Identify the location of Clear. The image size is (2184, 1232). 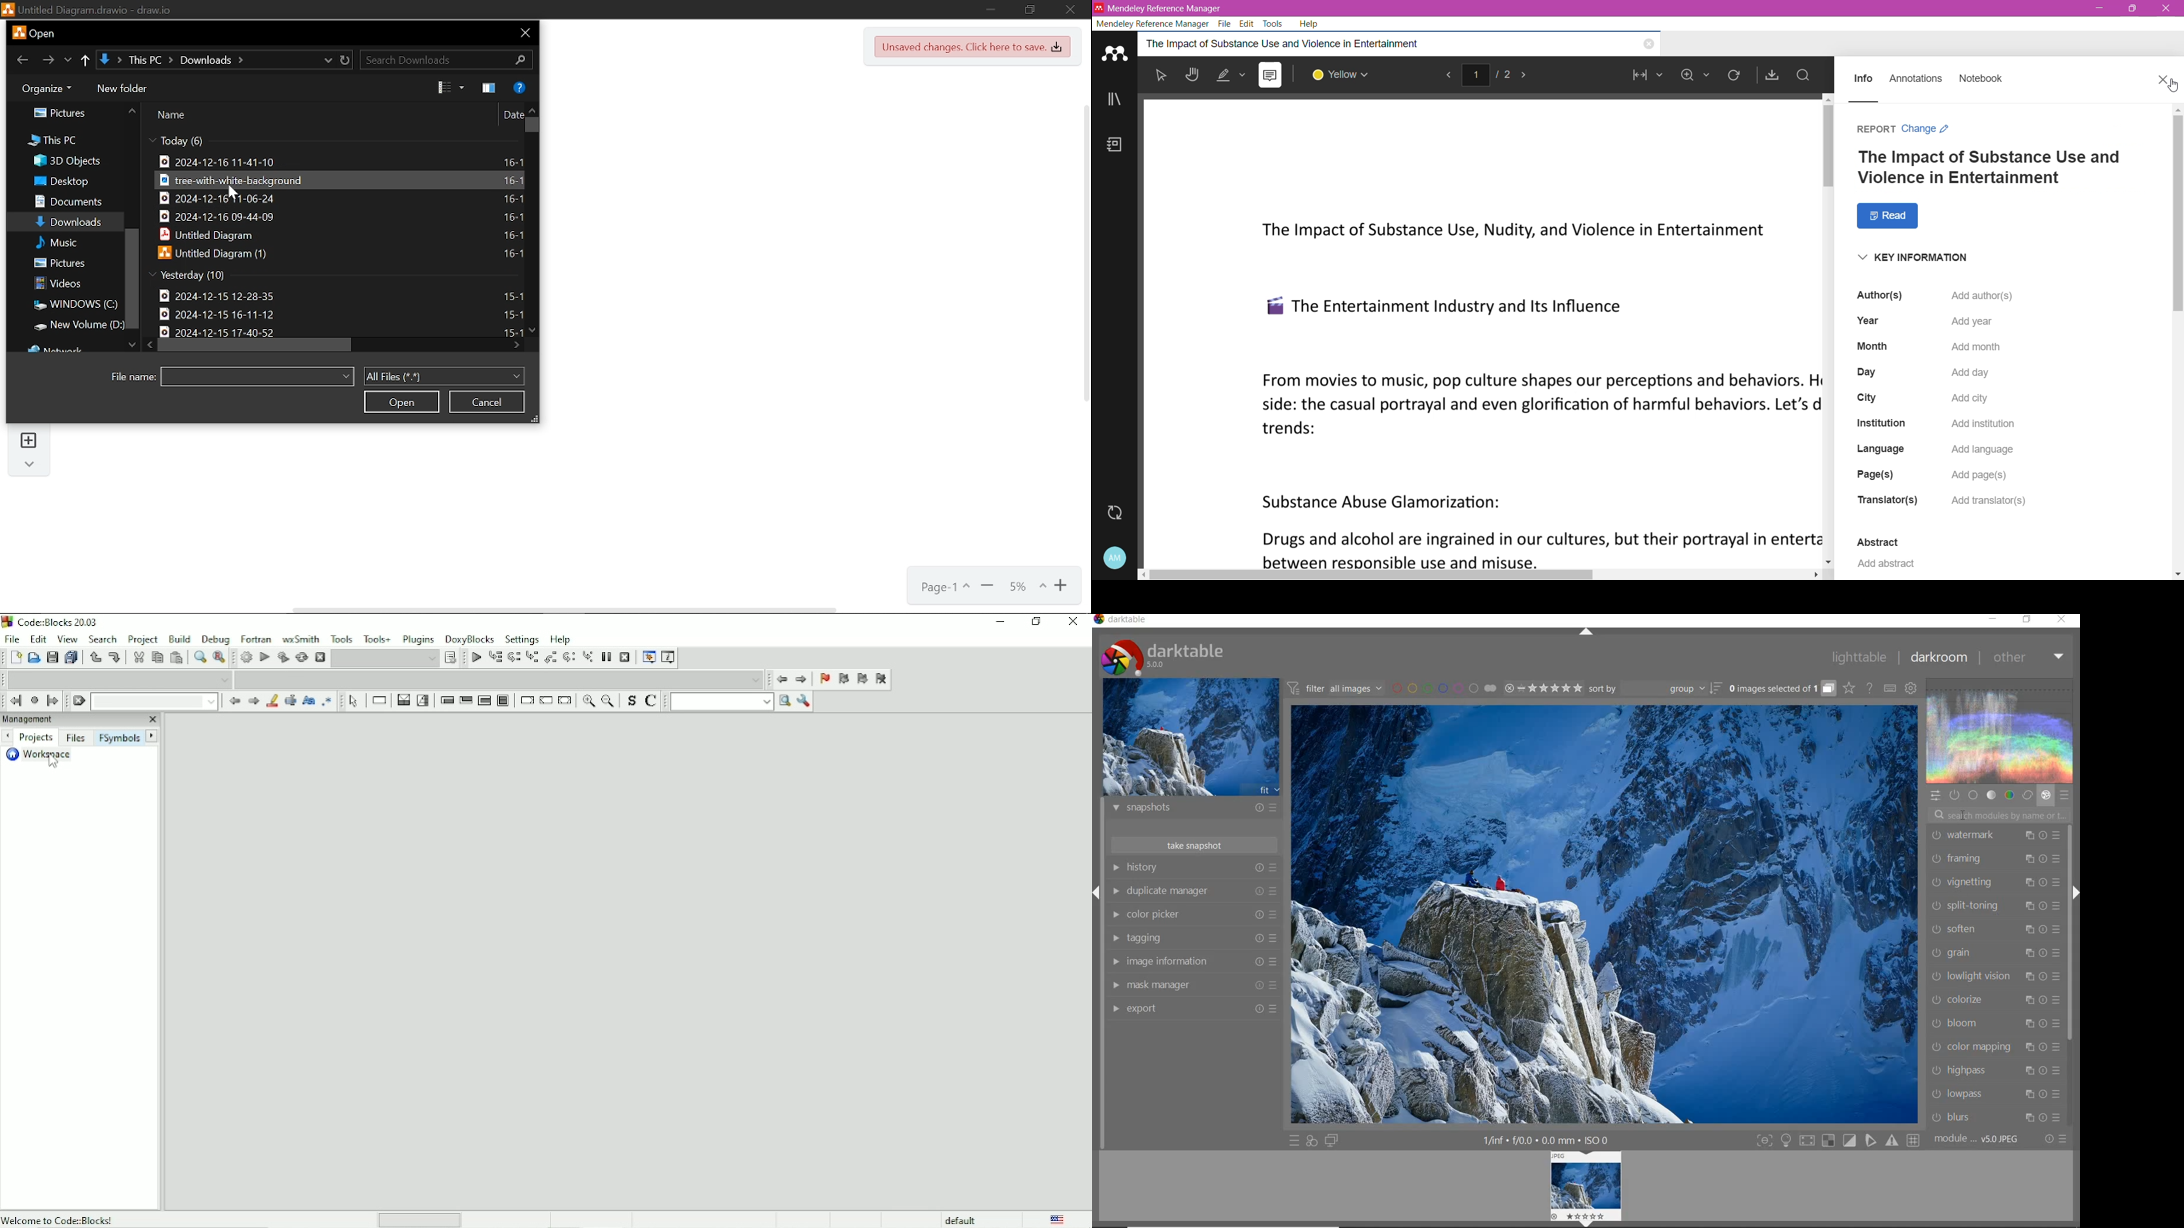
(79, 701).